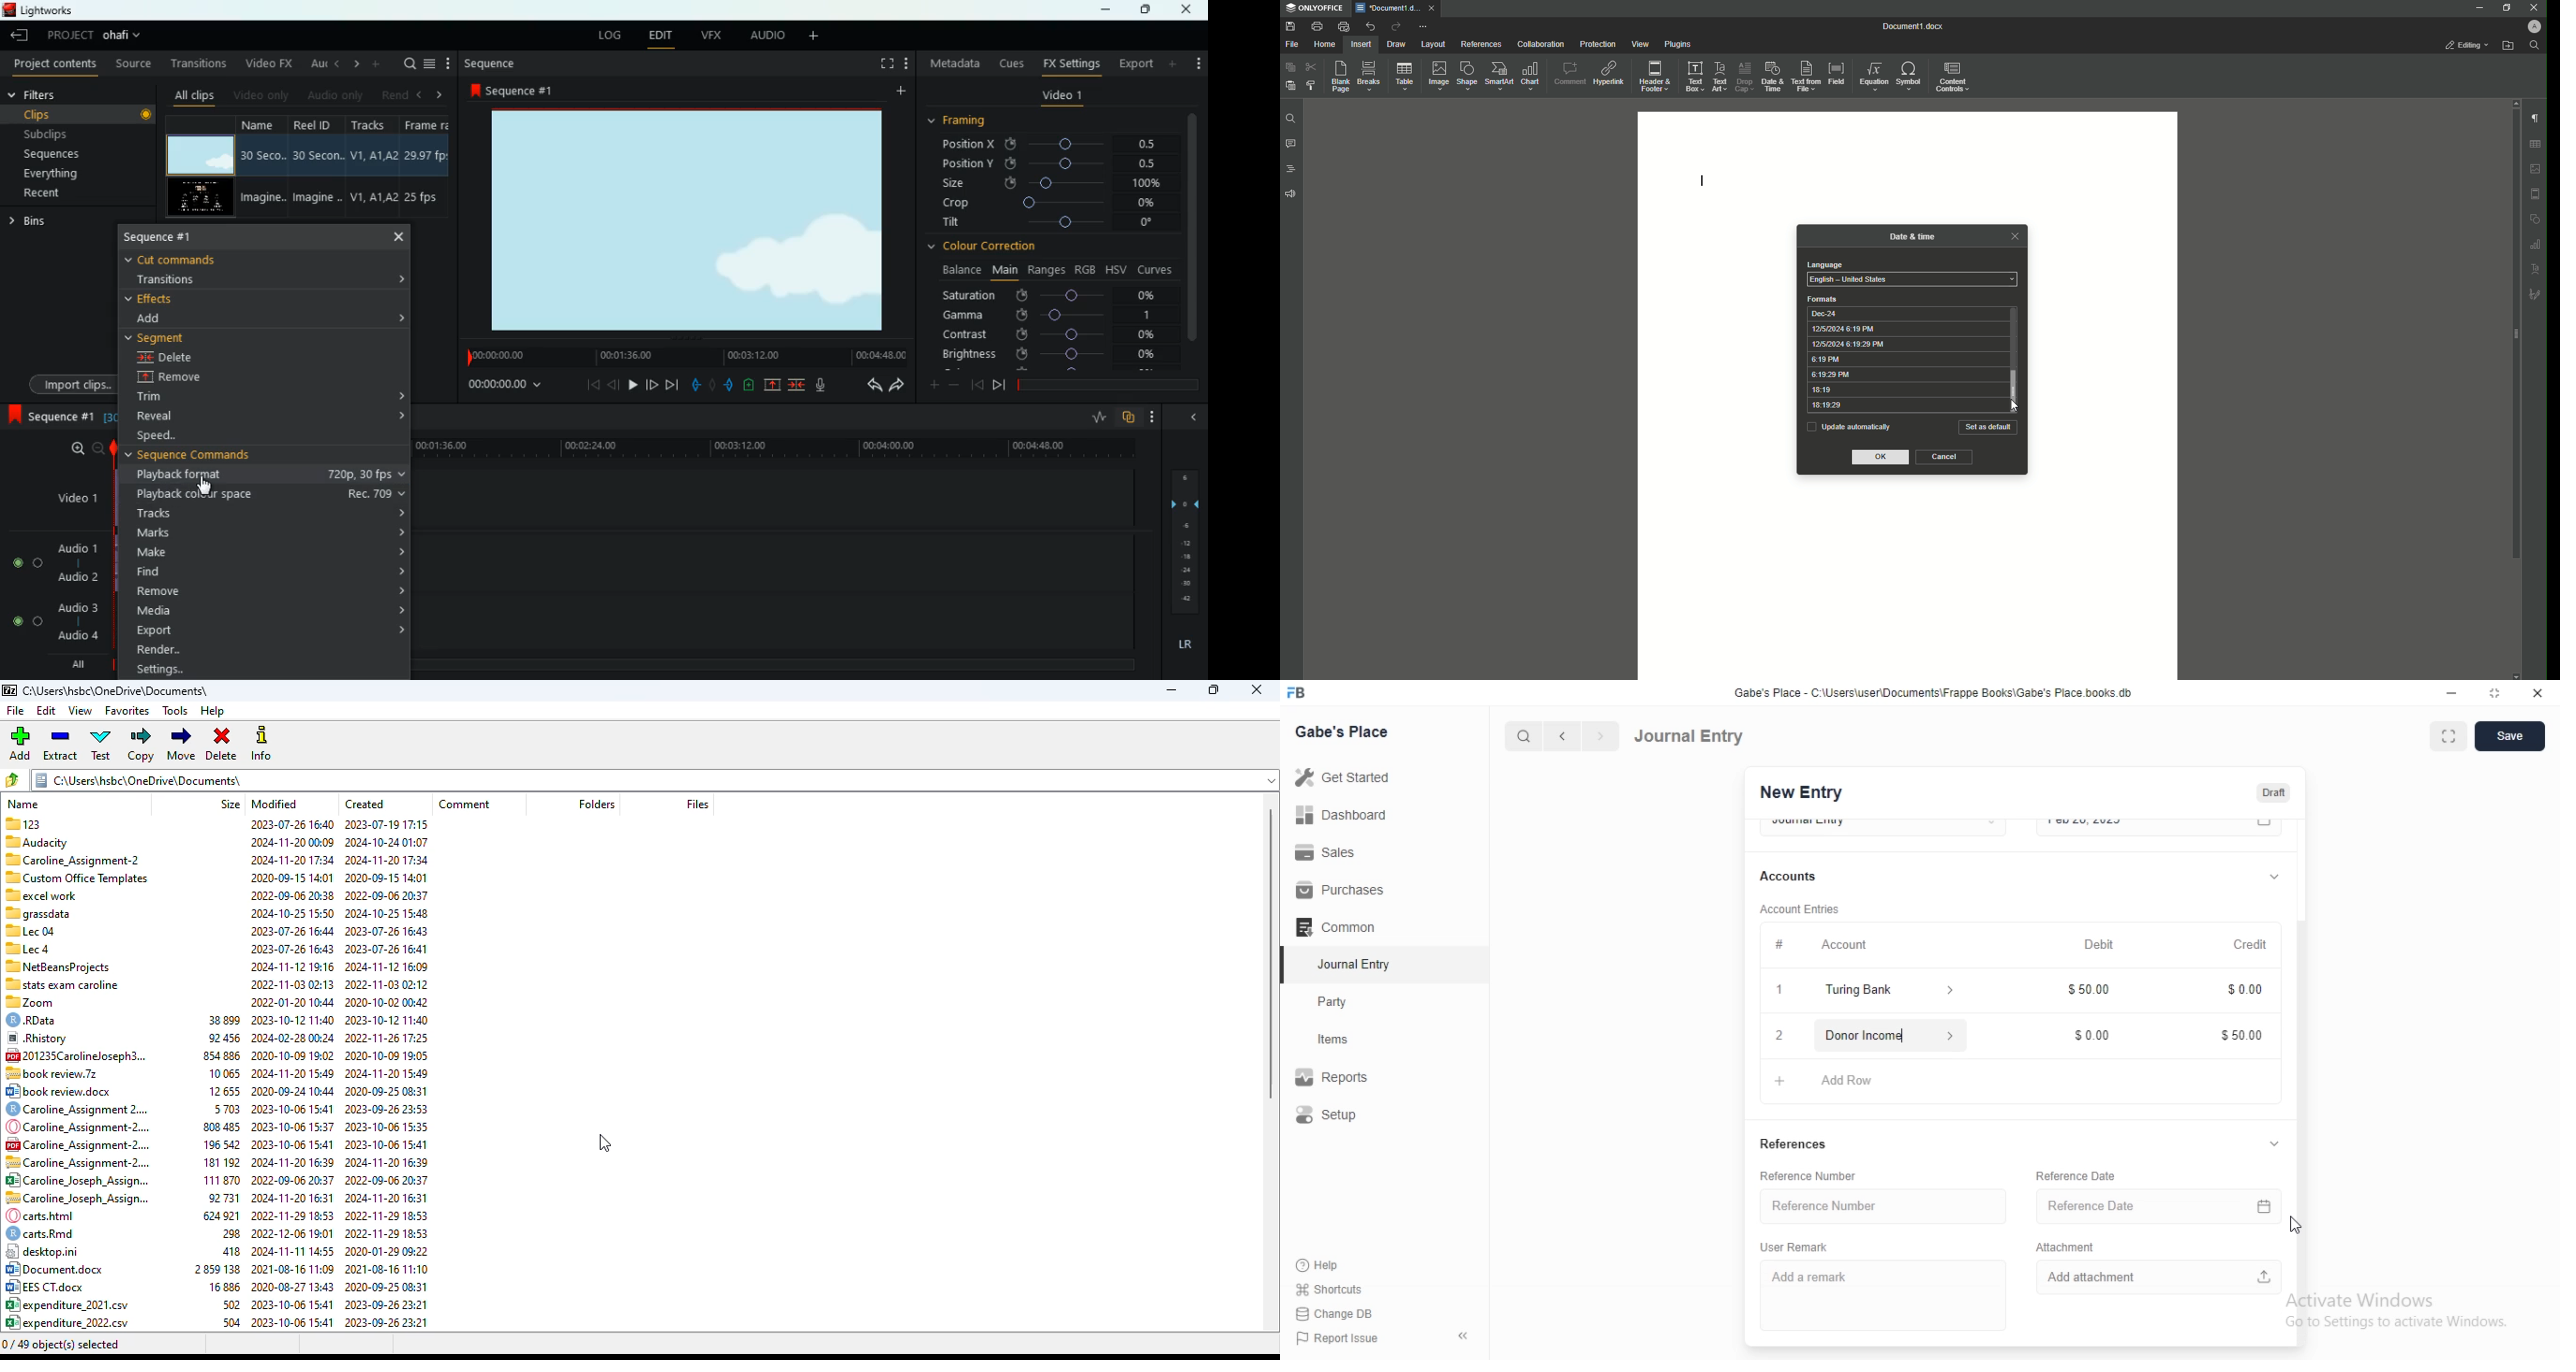  I want to click on “stats exam caroline, so click(63, 985).